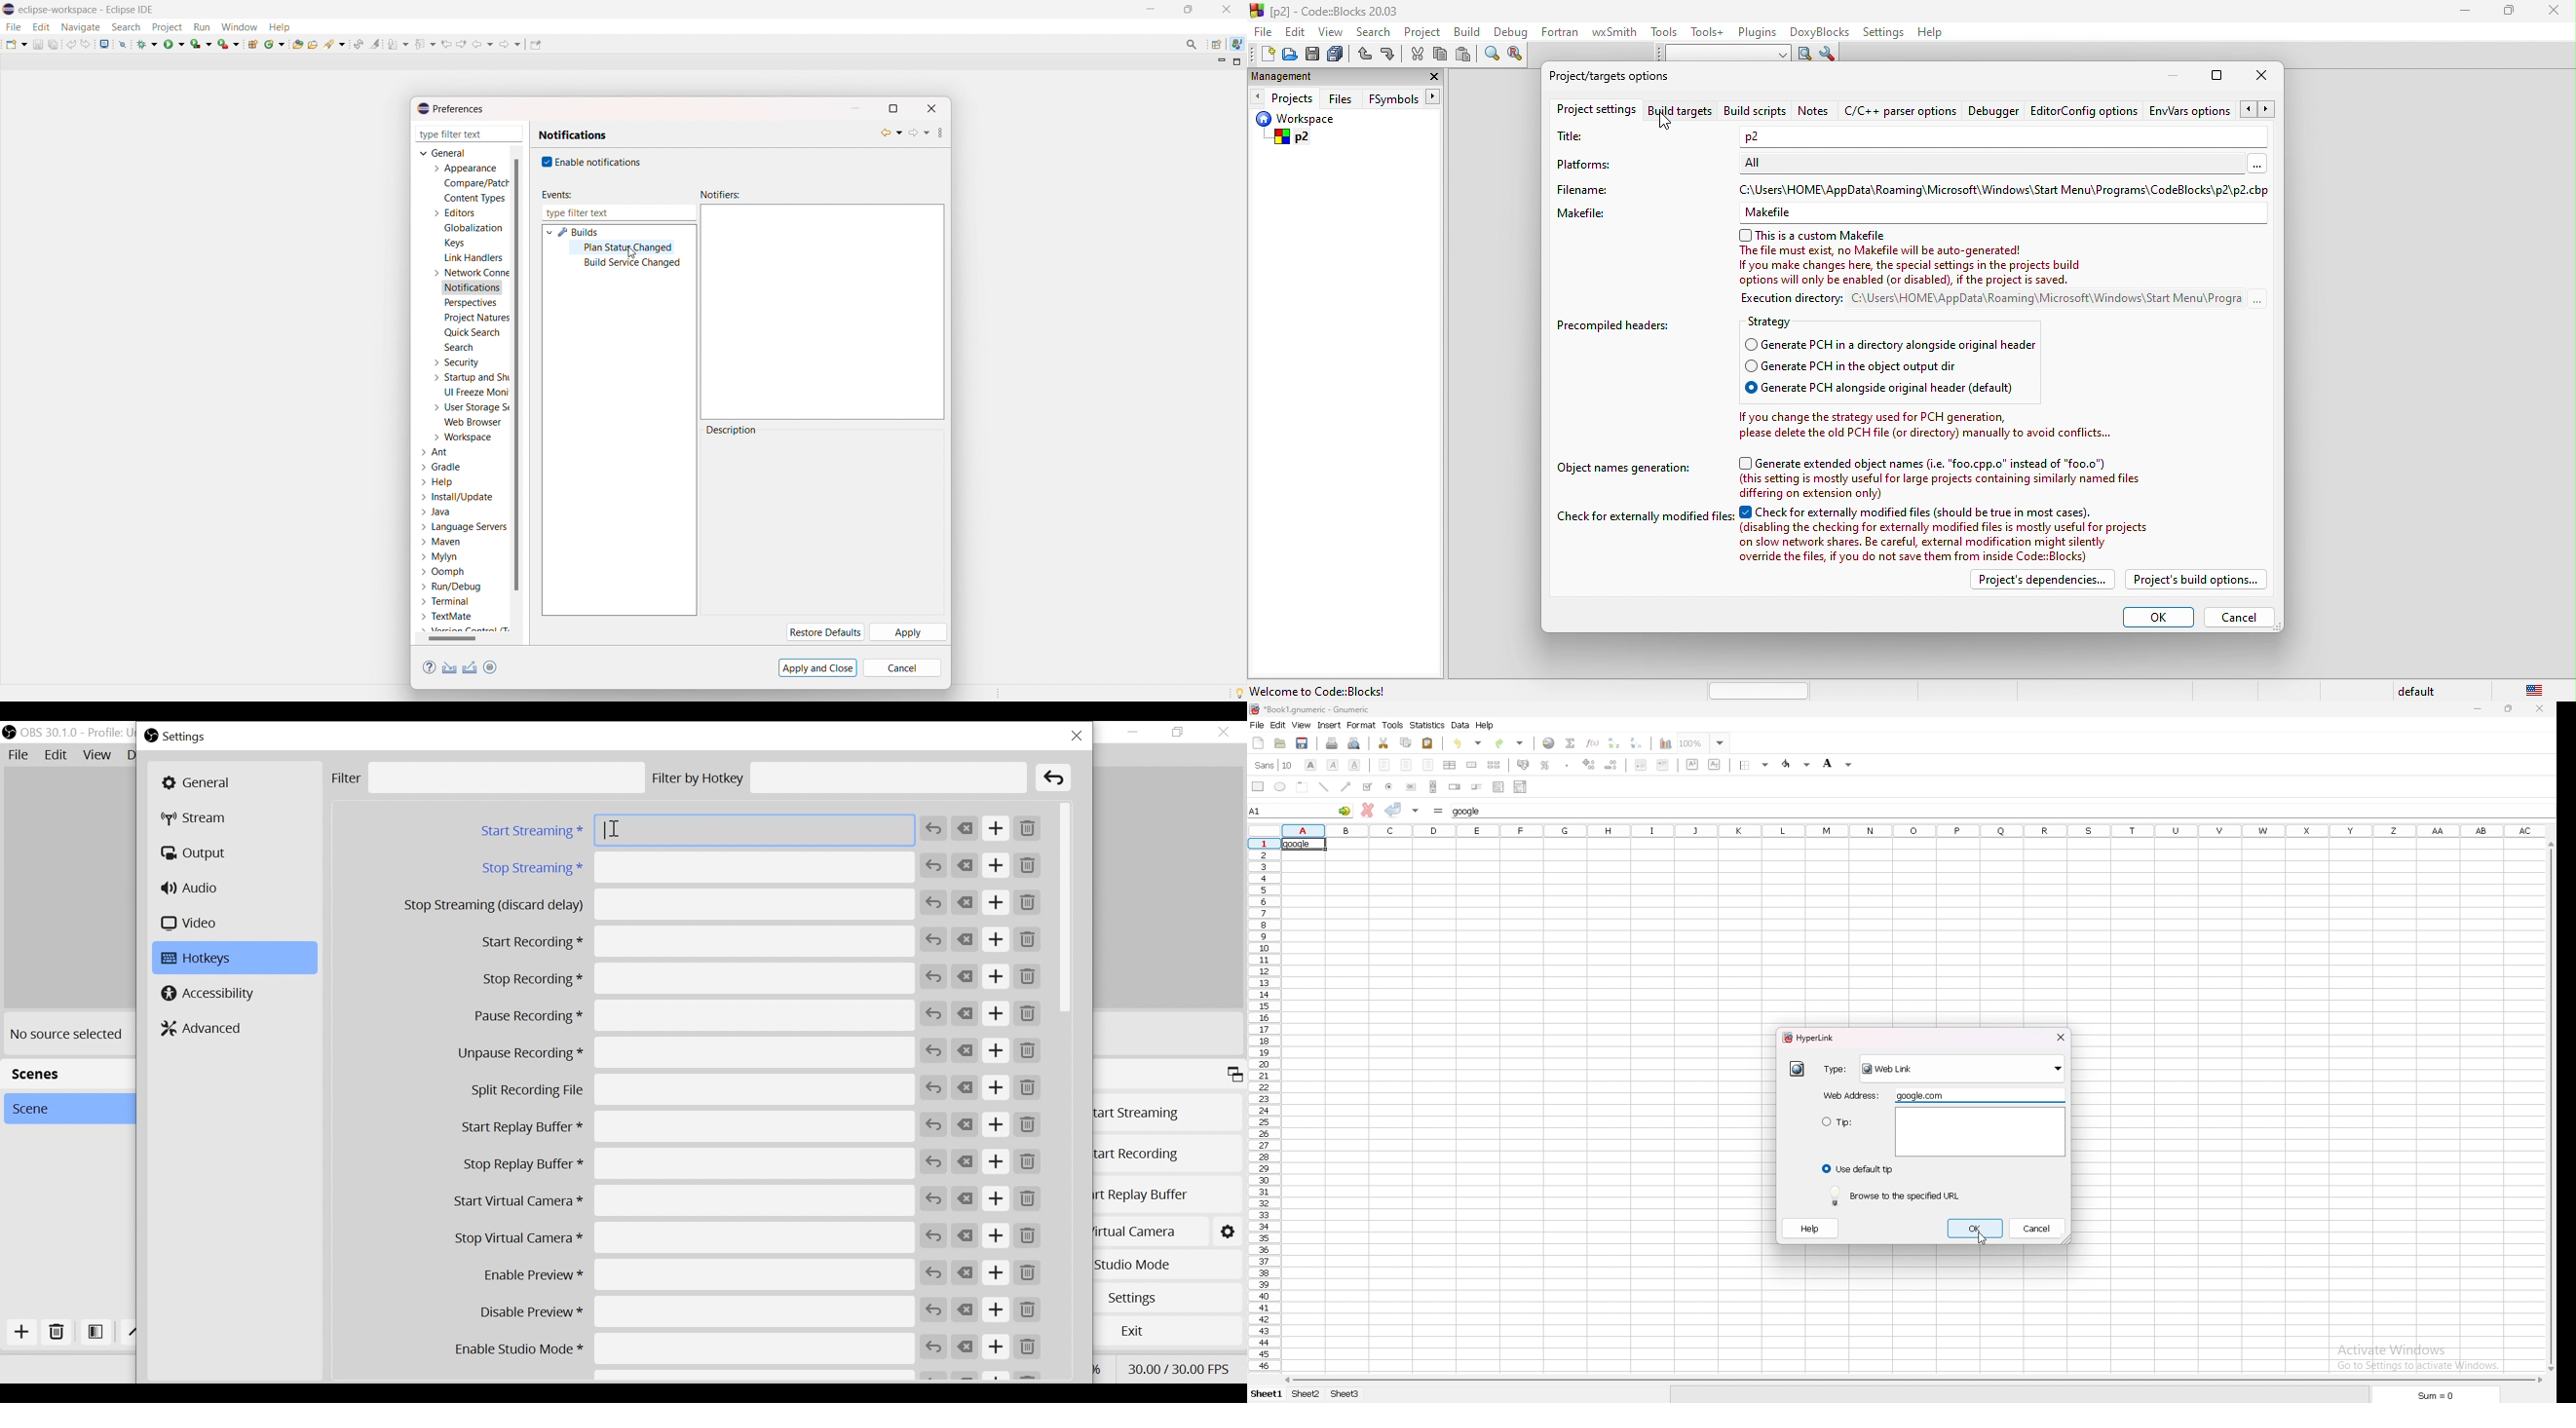  I want to click on forward, so click(918, 133).